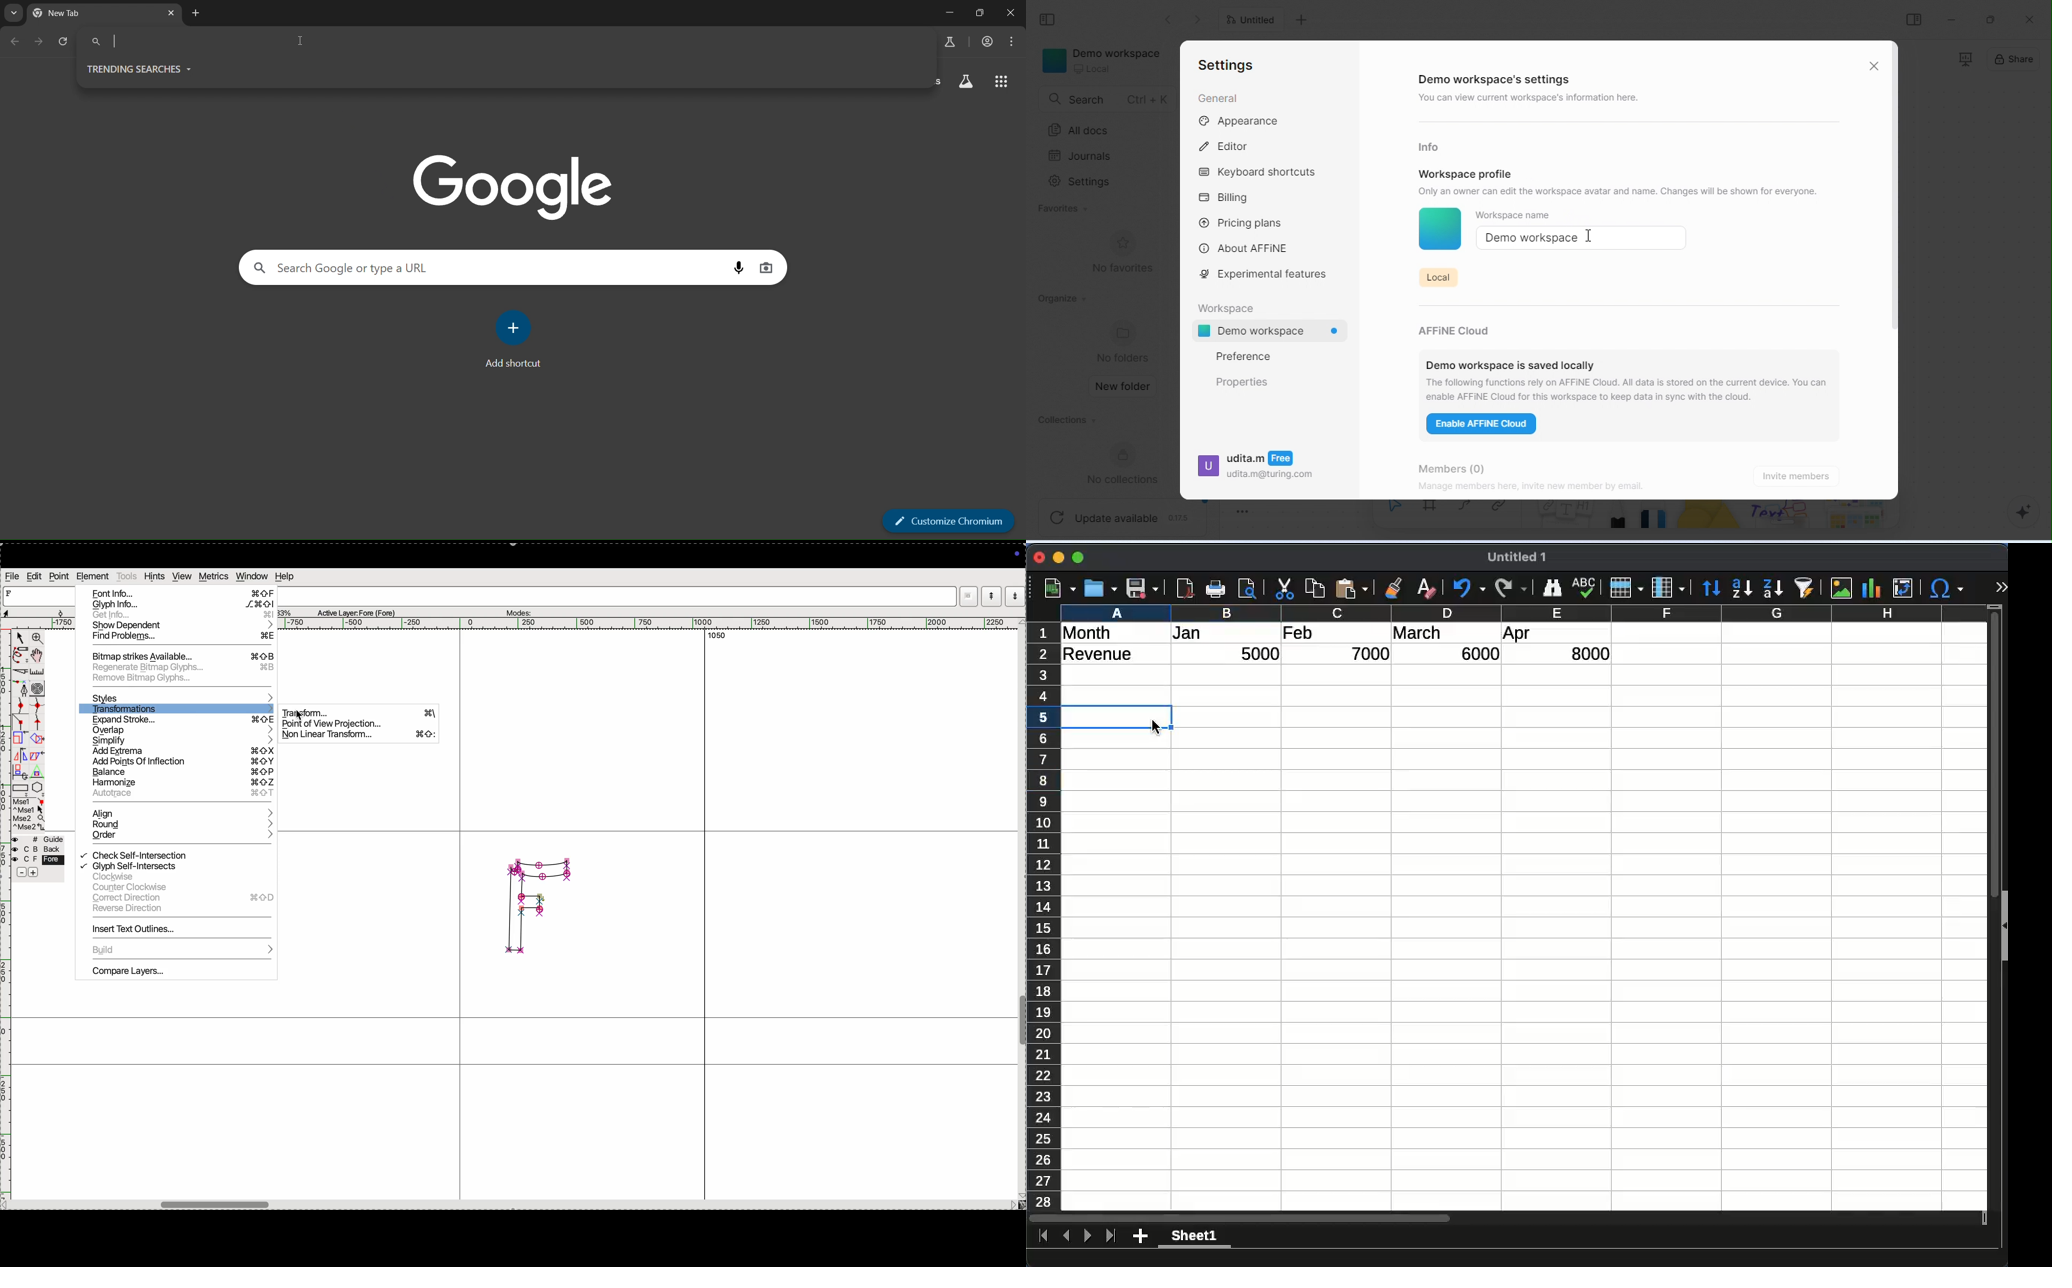  What do you see at coordinates (1419, 632) in the screenshot?
I see `march` at bounding box center [1419, 632].